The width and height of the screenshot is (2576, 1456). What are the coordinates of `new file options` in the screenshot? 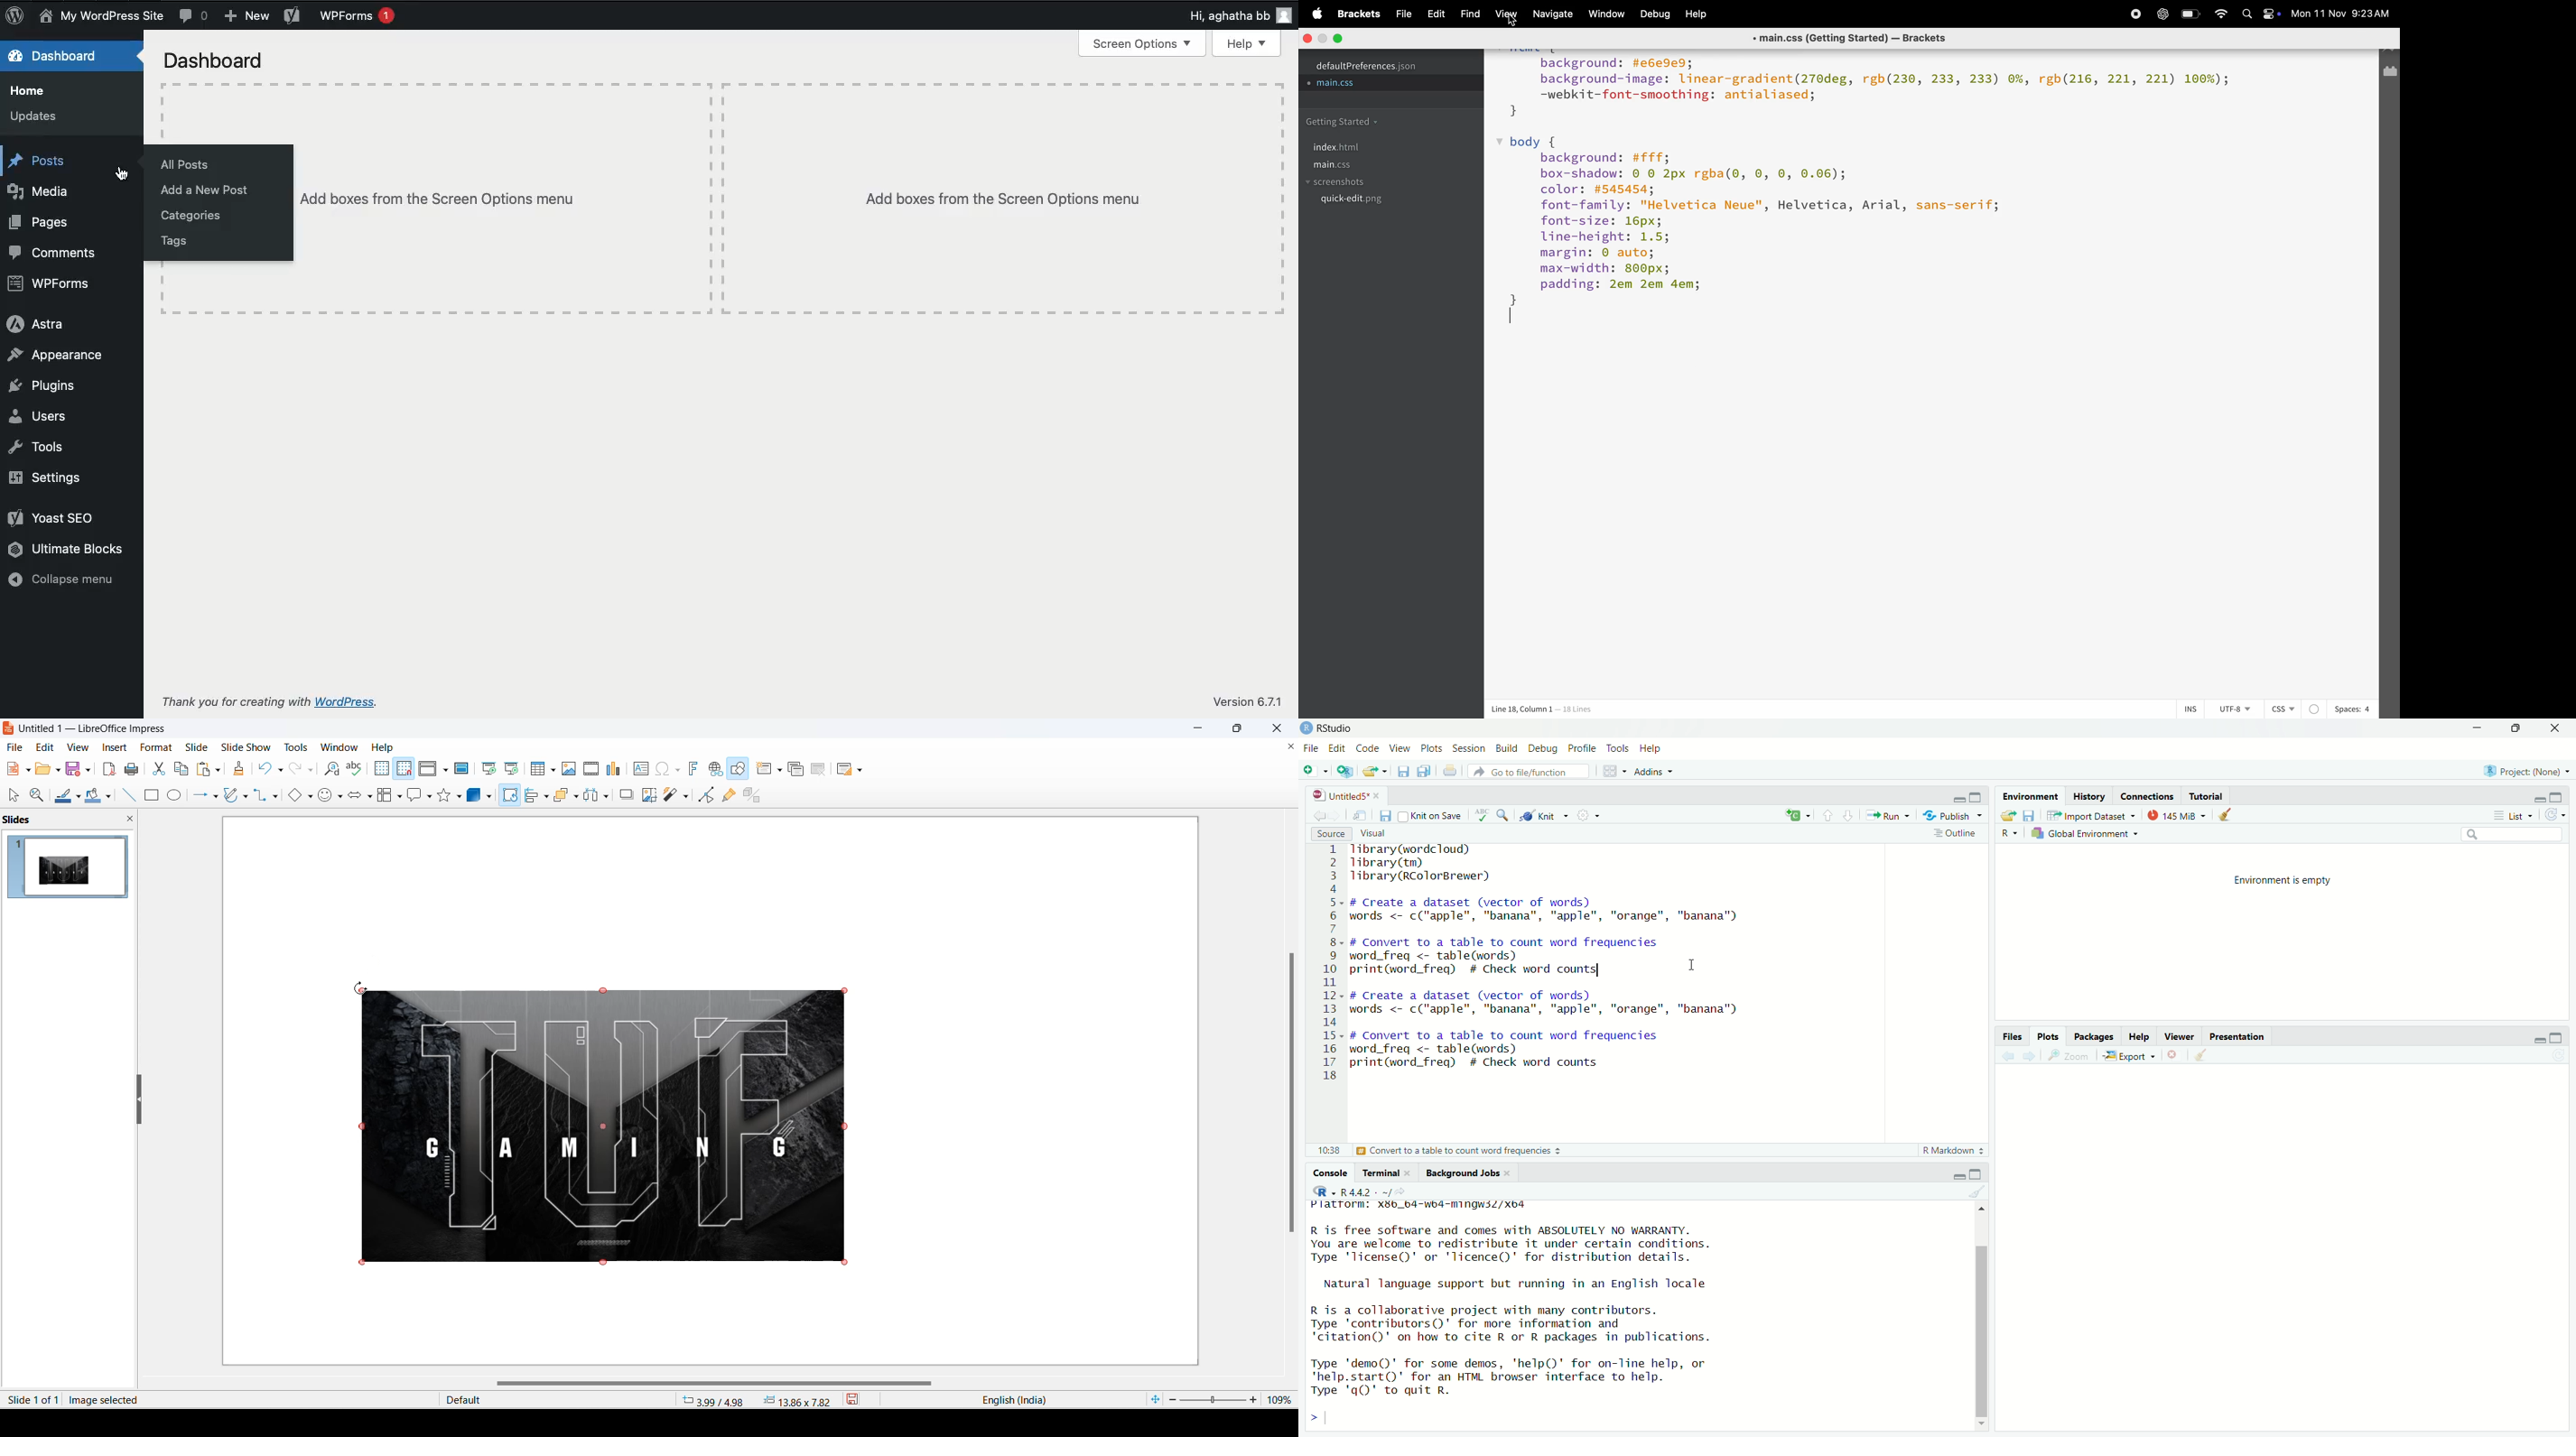 It's located at (29, 771).